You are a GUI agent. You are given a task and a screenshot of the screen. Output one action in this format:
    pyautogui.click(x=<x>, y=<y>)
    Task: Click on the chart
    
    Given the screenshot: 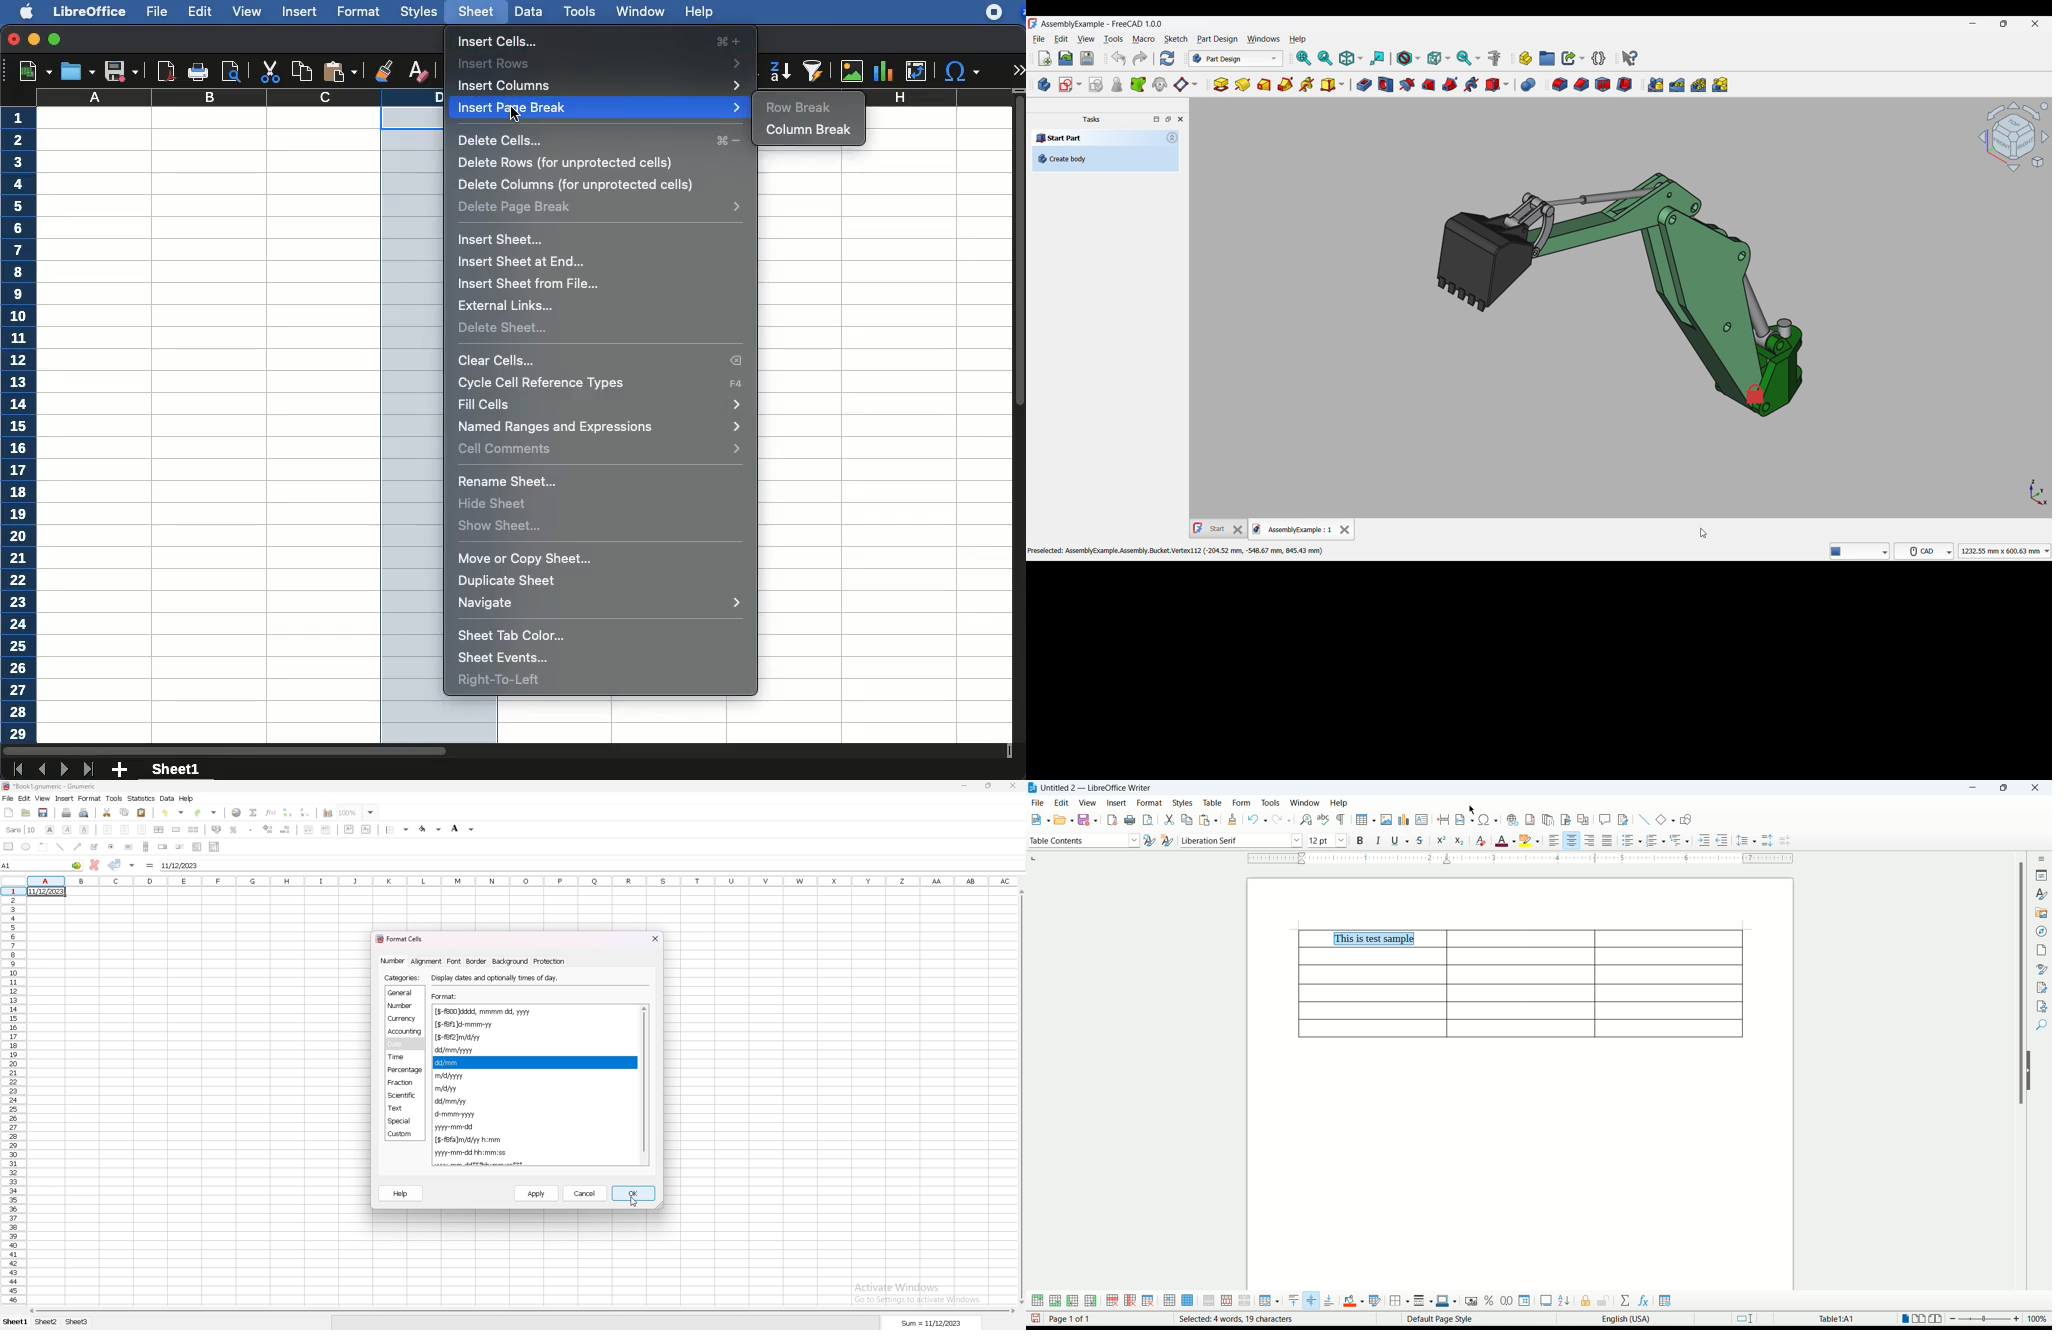 What is the action you would take?
    pyautogui.click(x=329, y=813)
    